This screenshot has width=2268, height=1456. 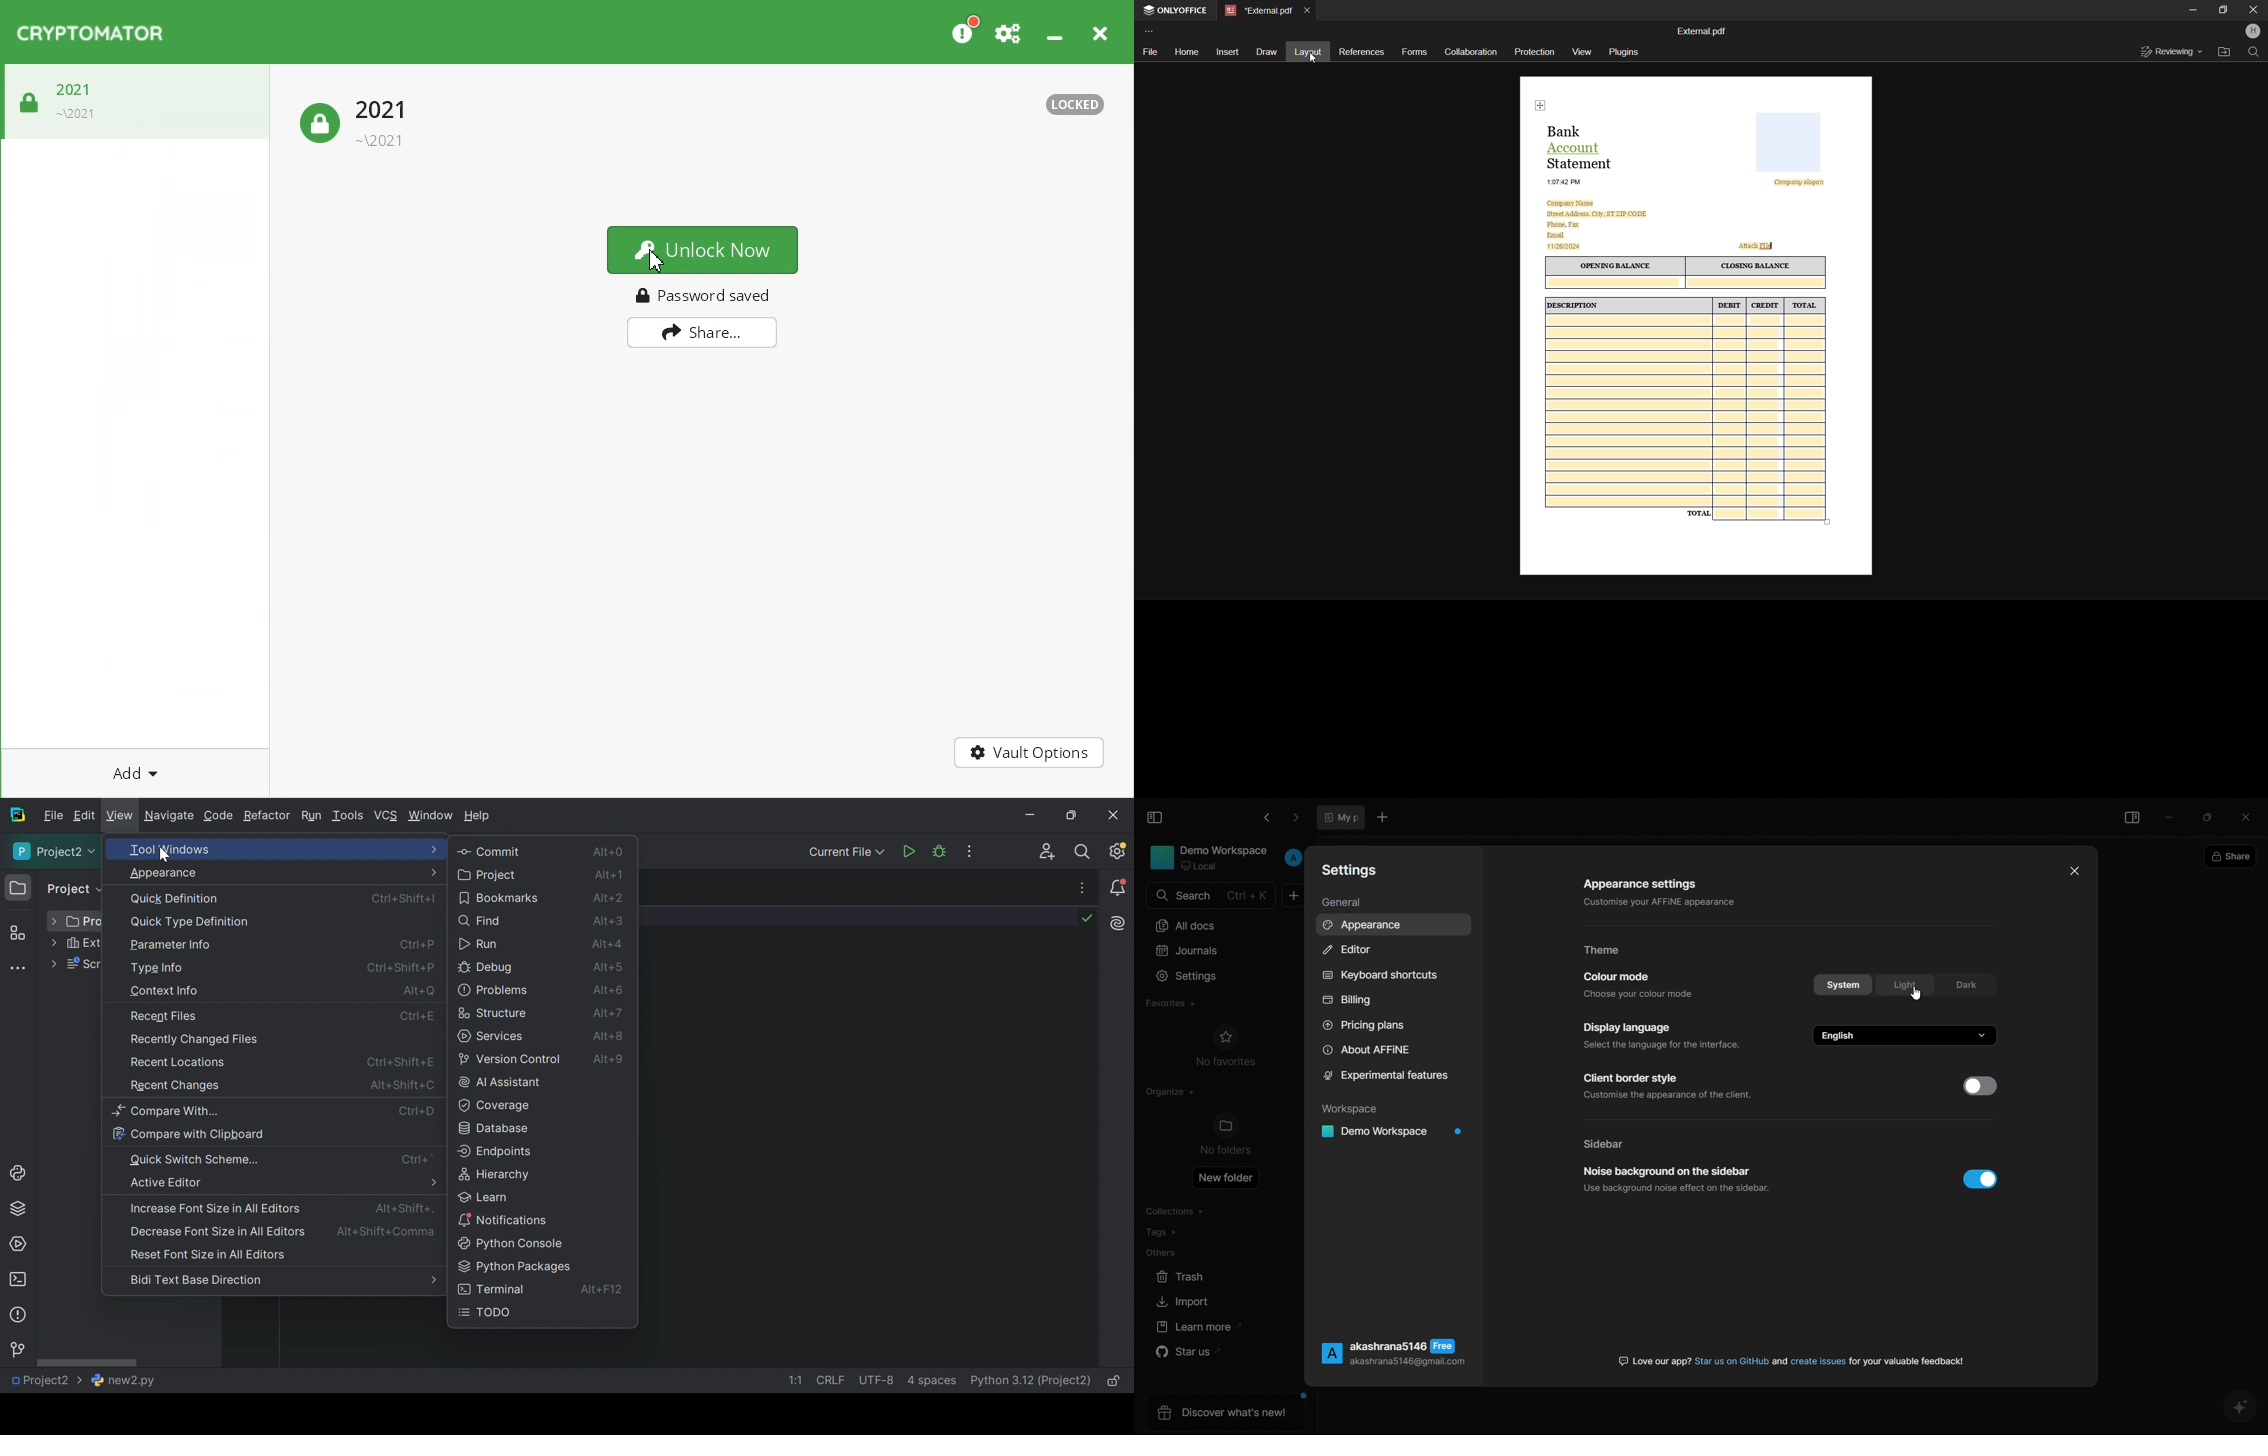 What do you see at coordinates (1178, 12) in the screenshot?
I see `OnlyOffice Application Tab` at bounding box center [1178, 12].